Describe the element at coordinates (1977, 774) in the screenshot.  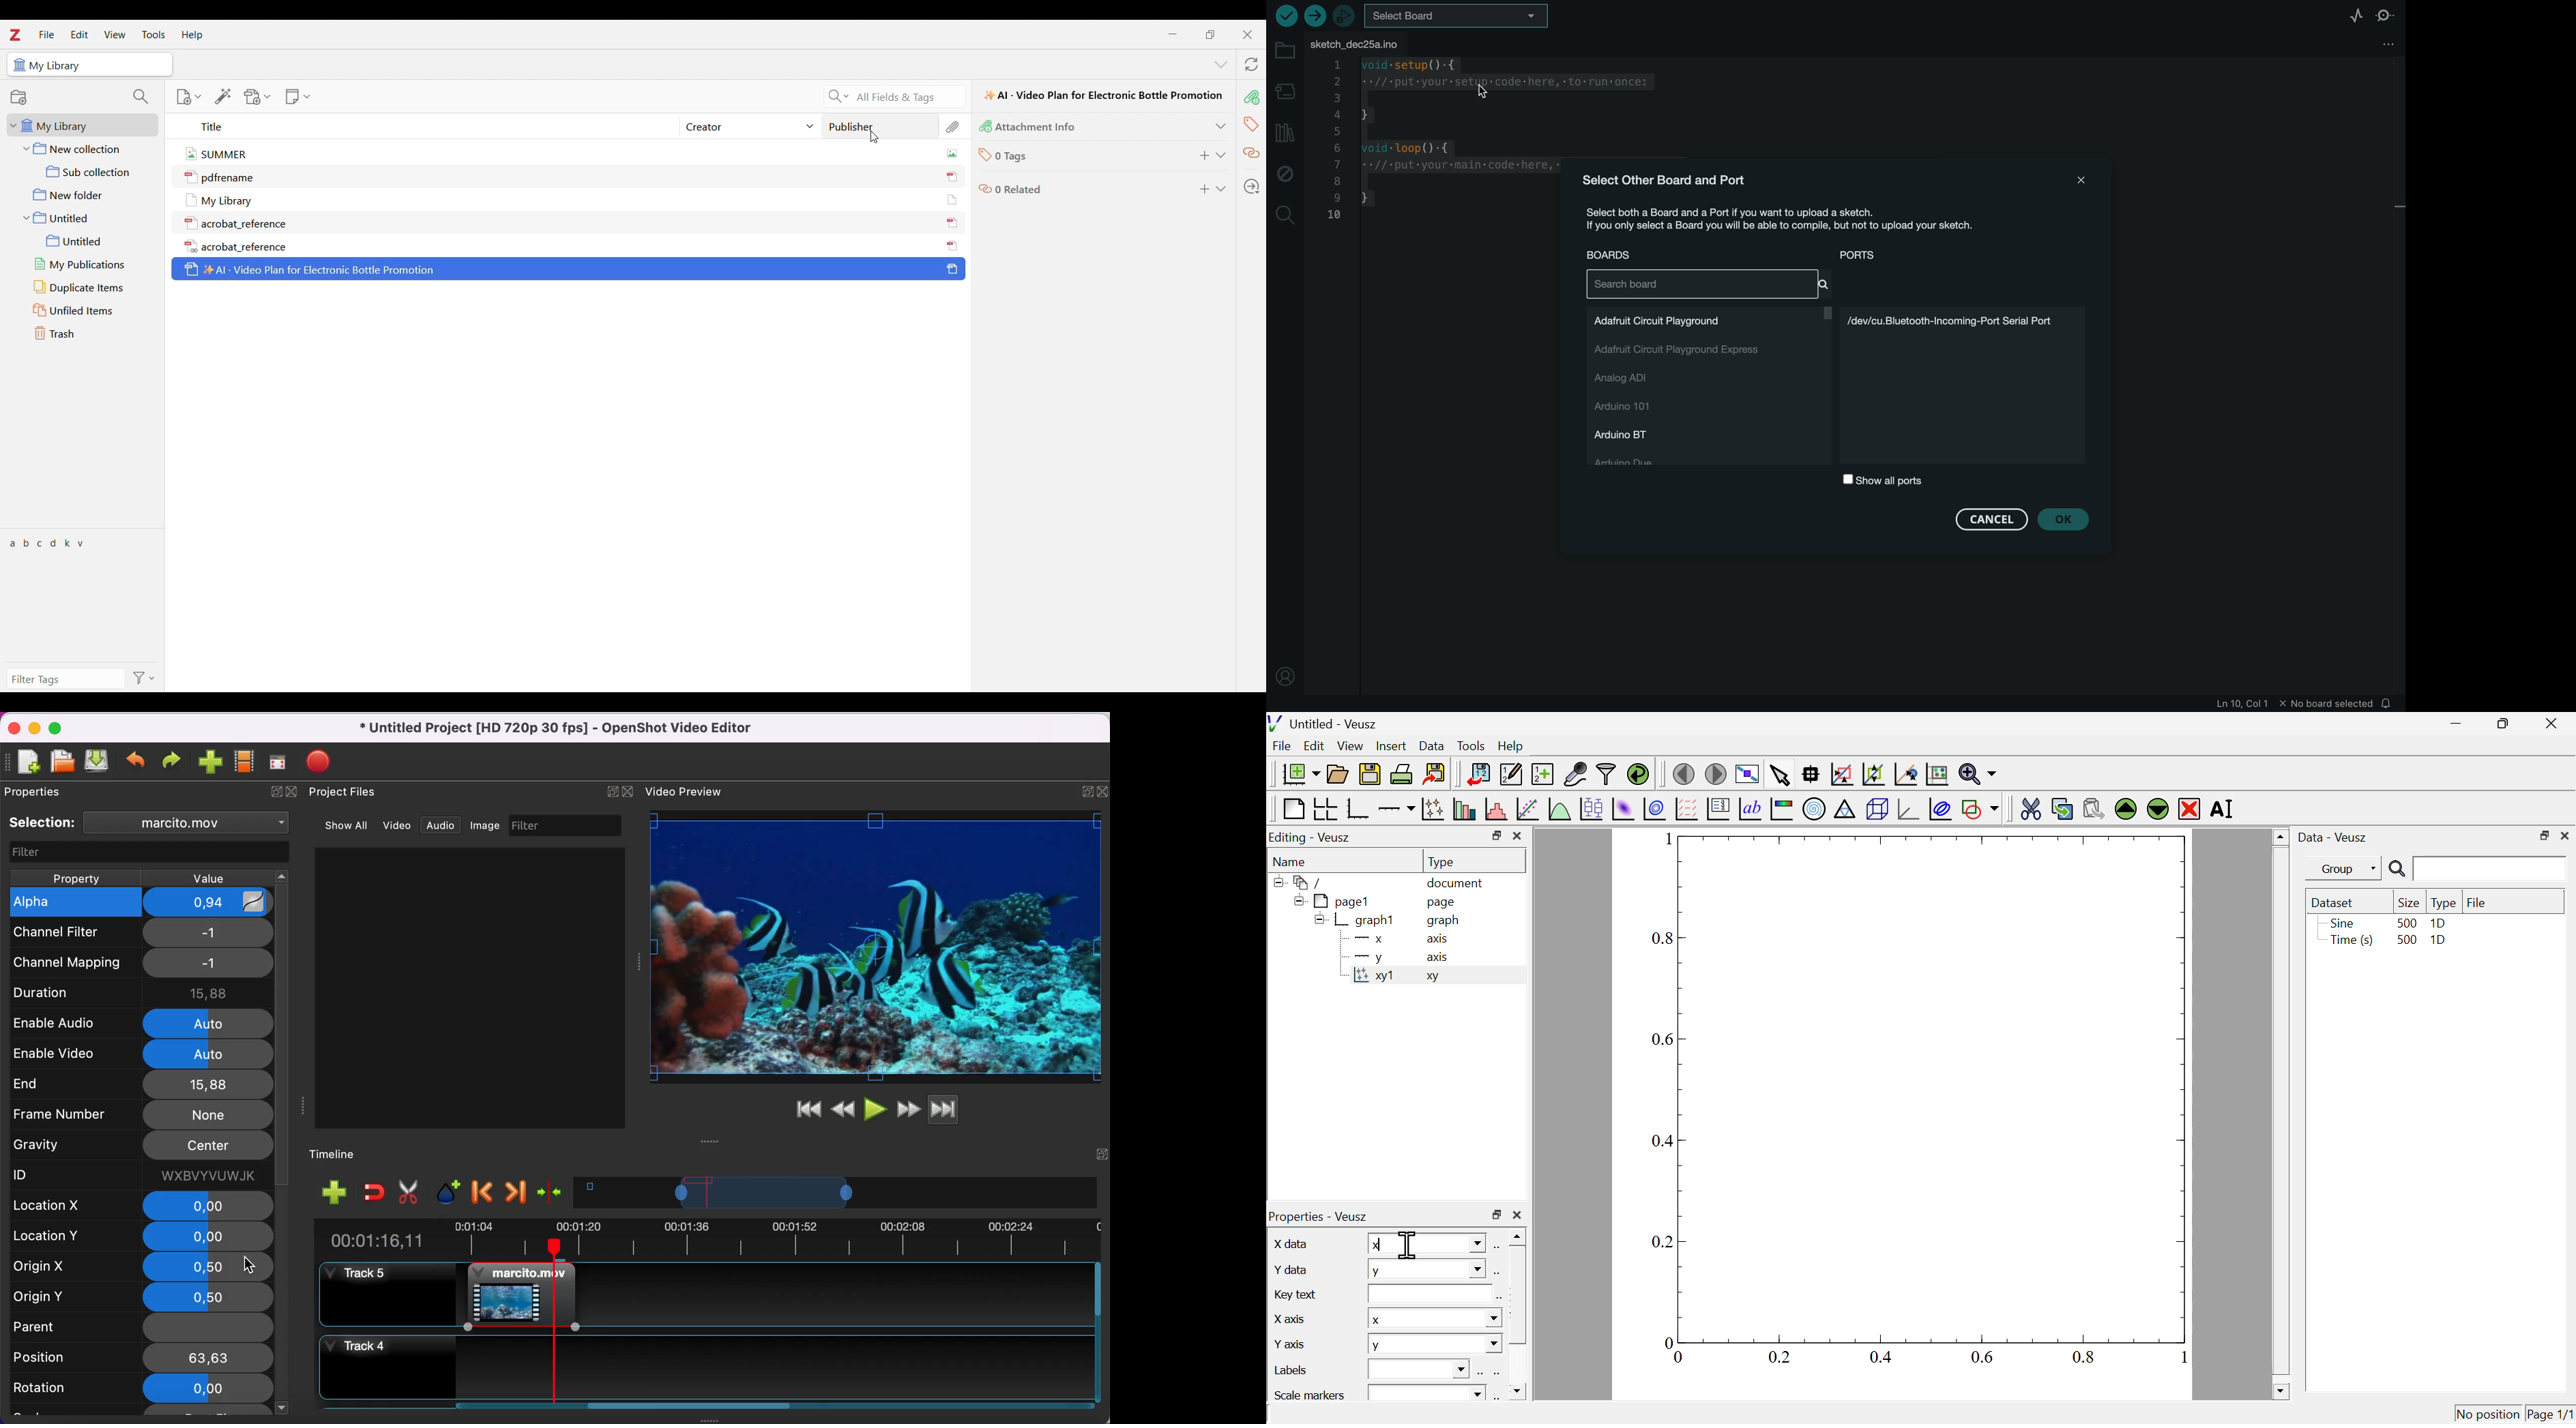
I see `zoom functions` at that location.